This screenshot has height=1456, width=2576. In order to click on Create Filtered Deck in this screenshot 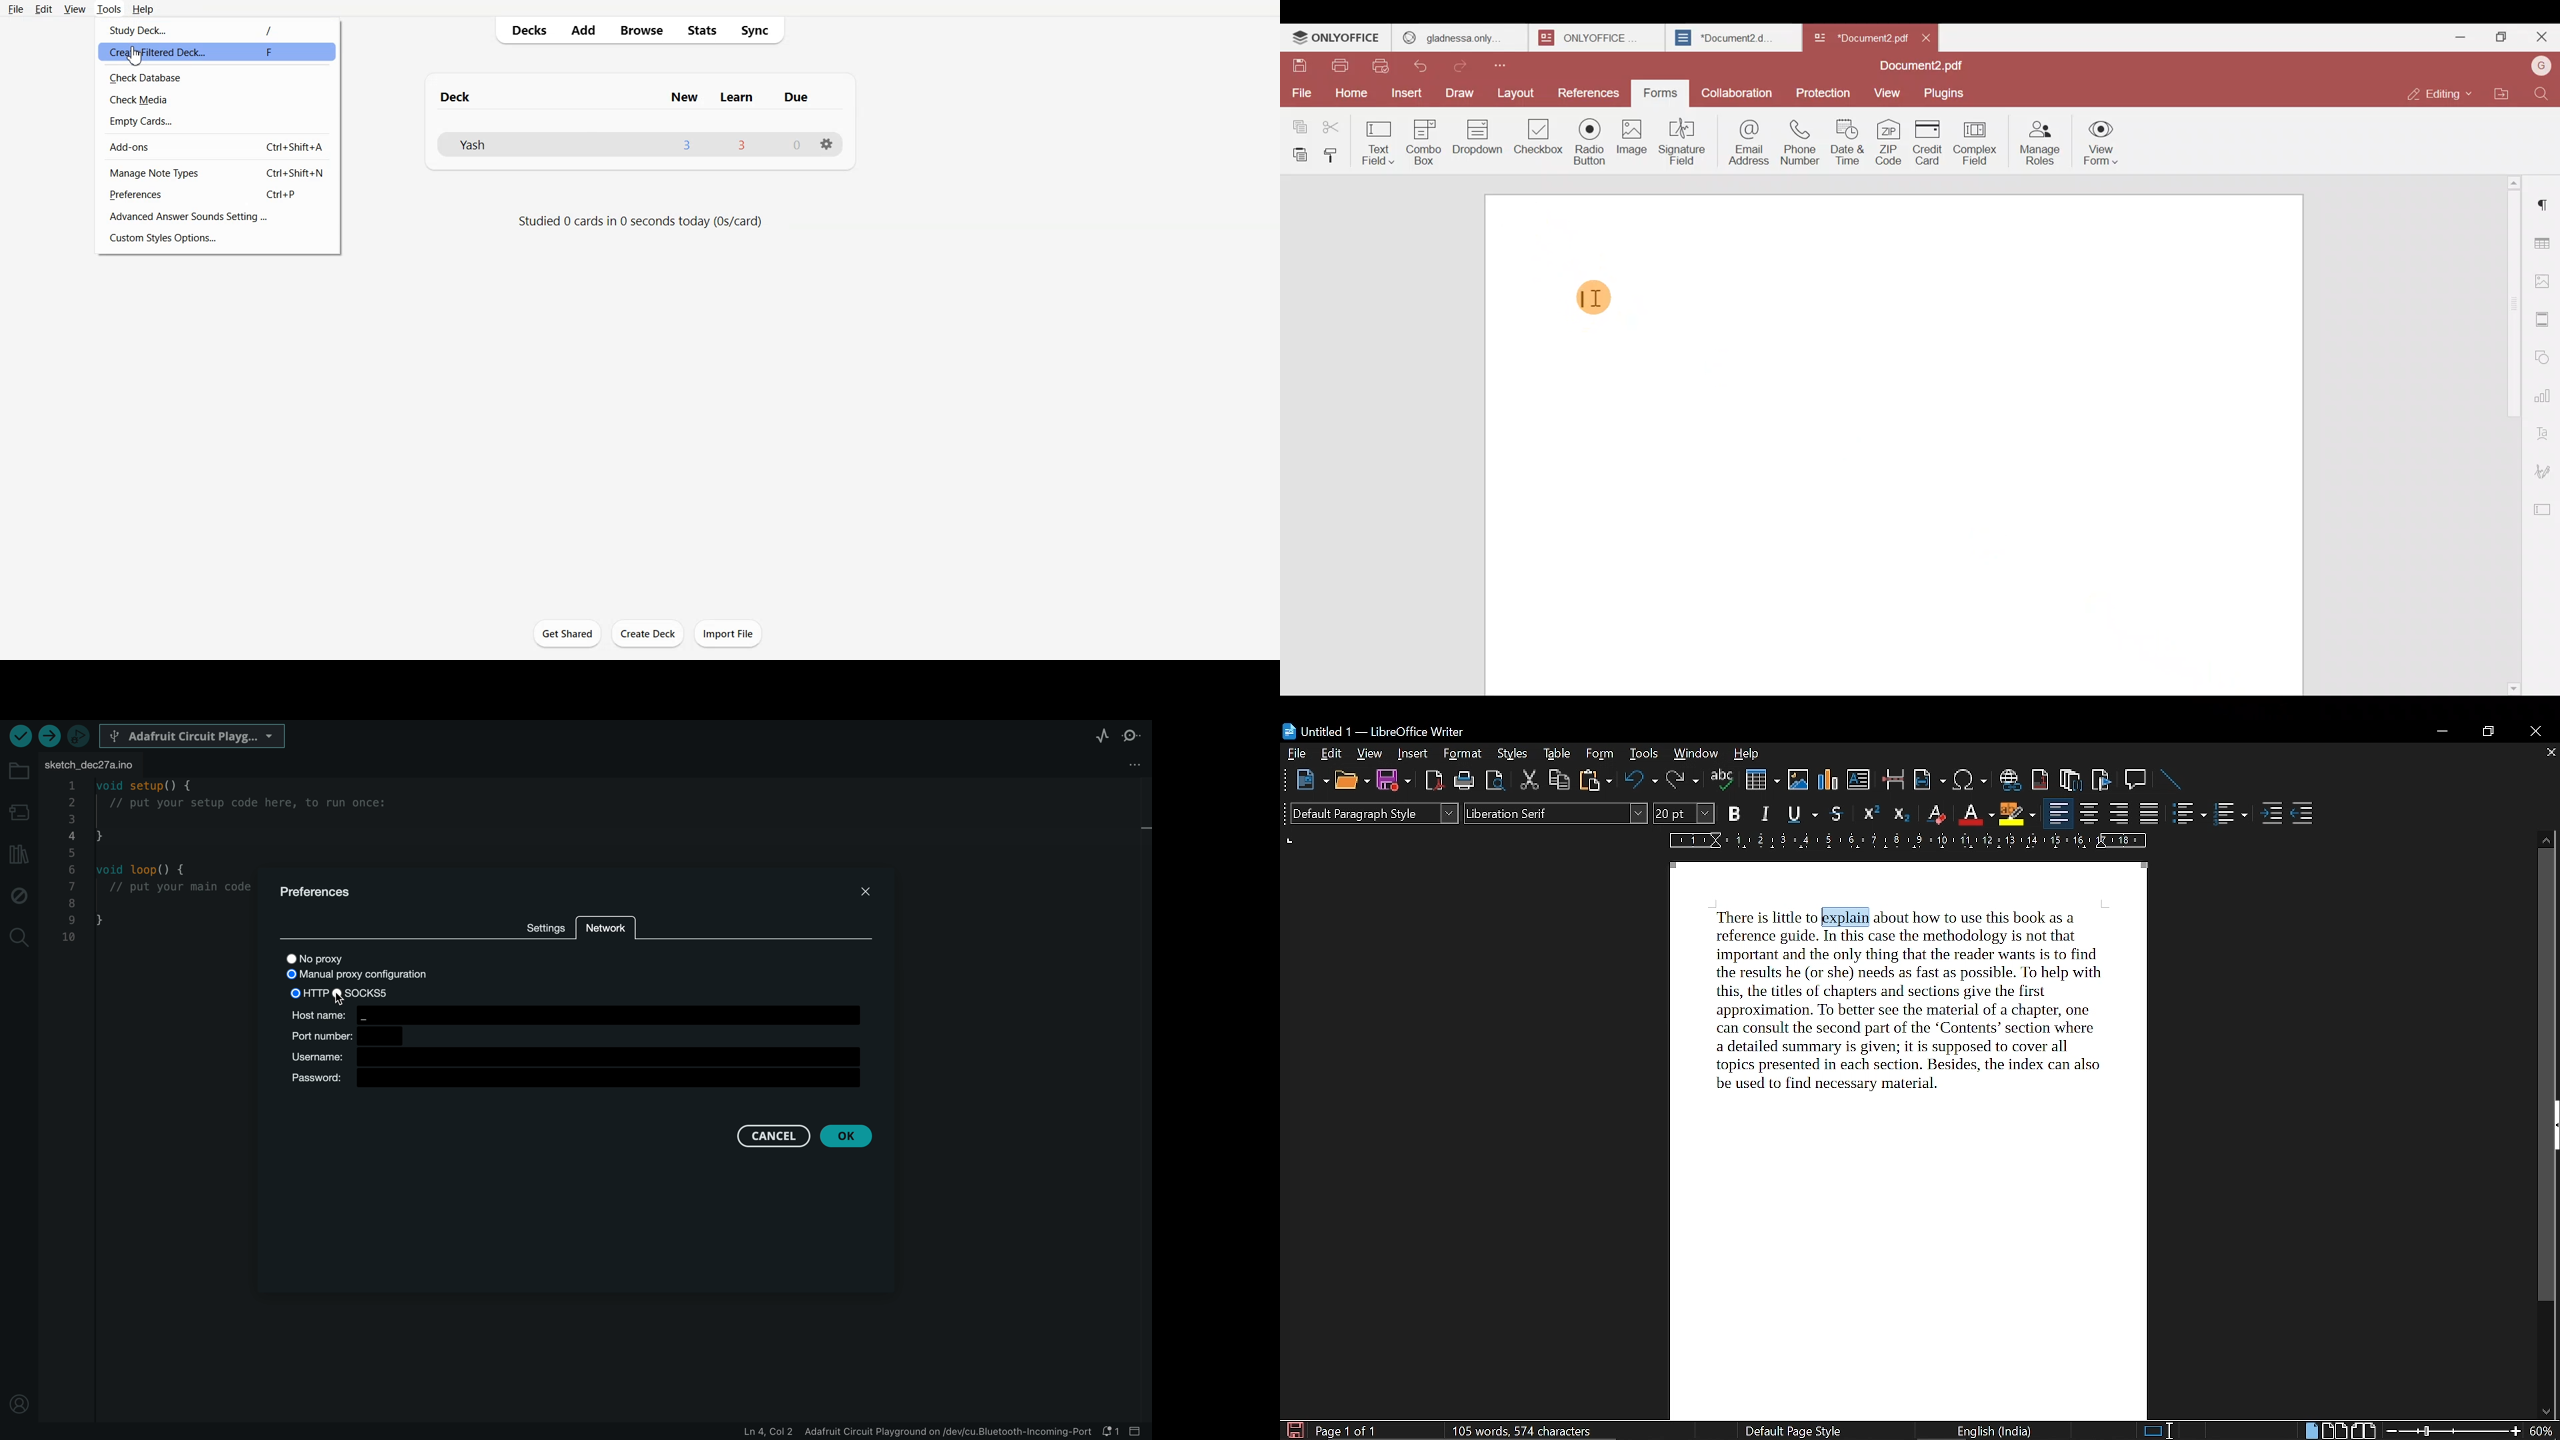, I will do `click(217, 52)`.